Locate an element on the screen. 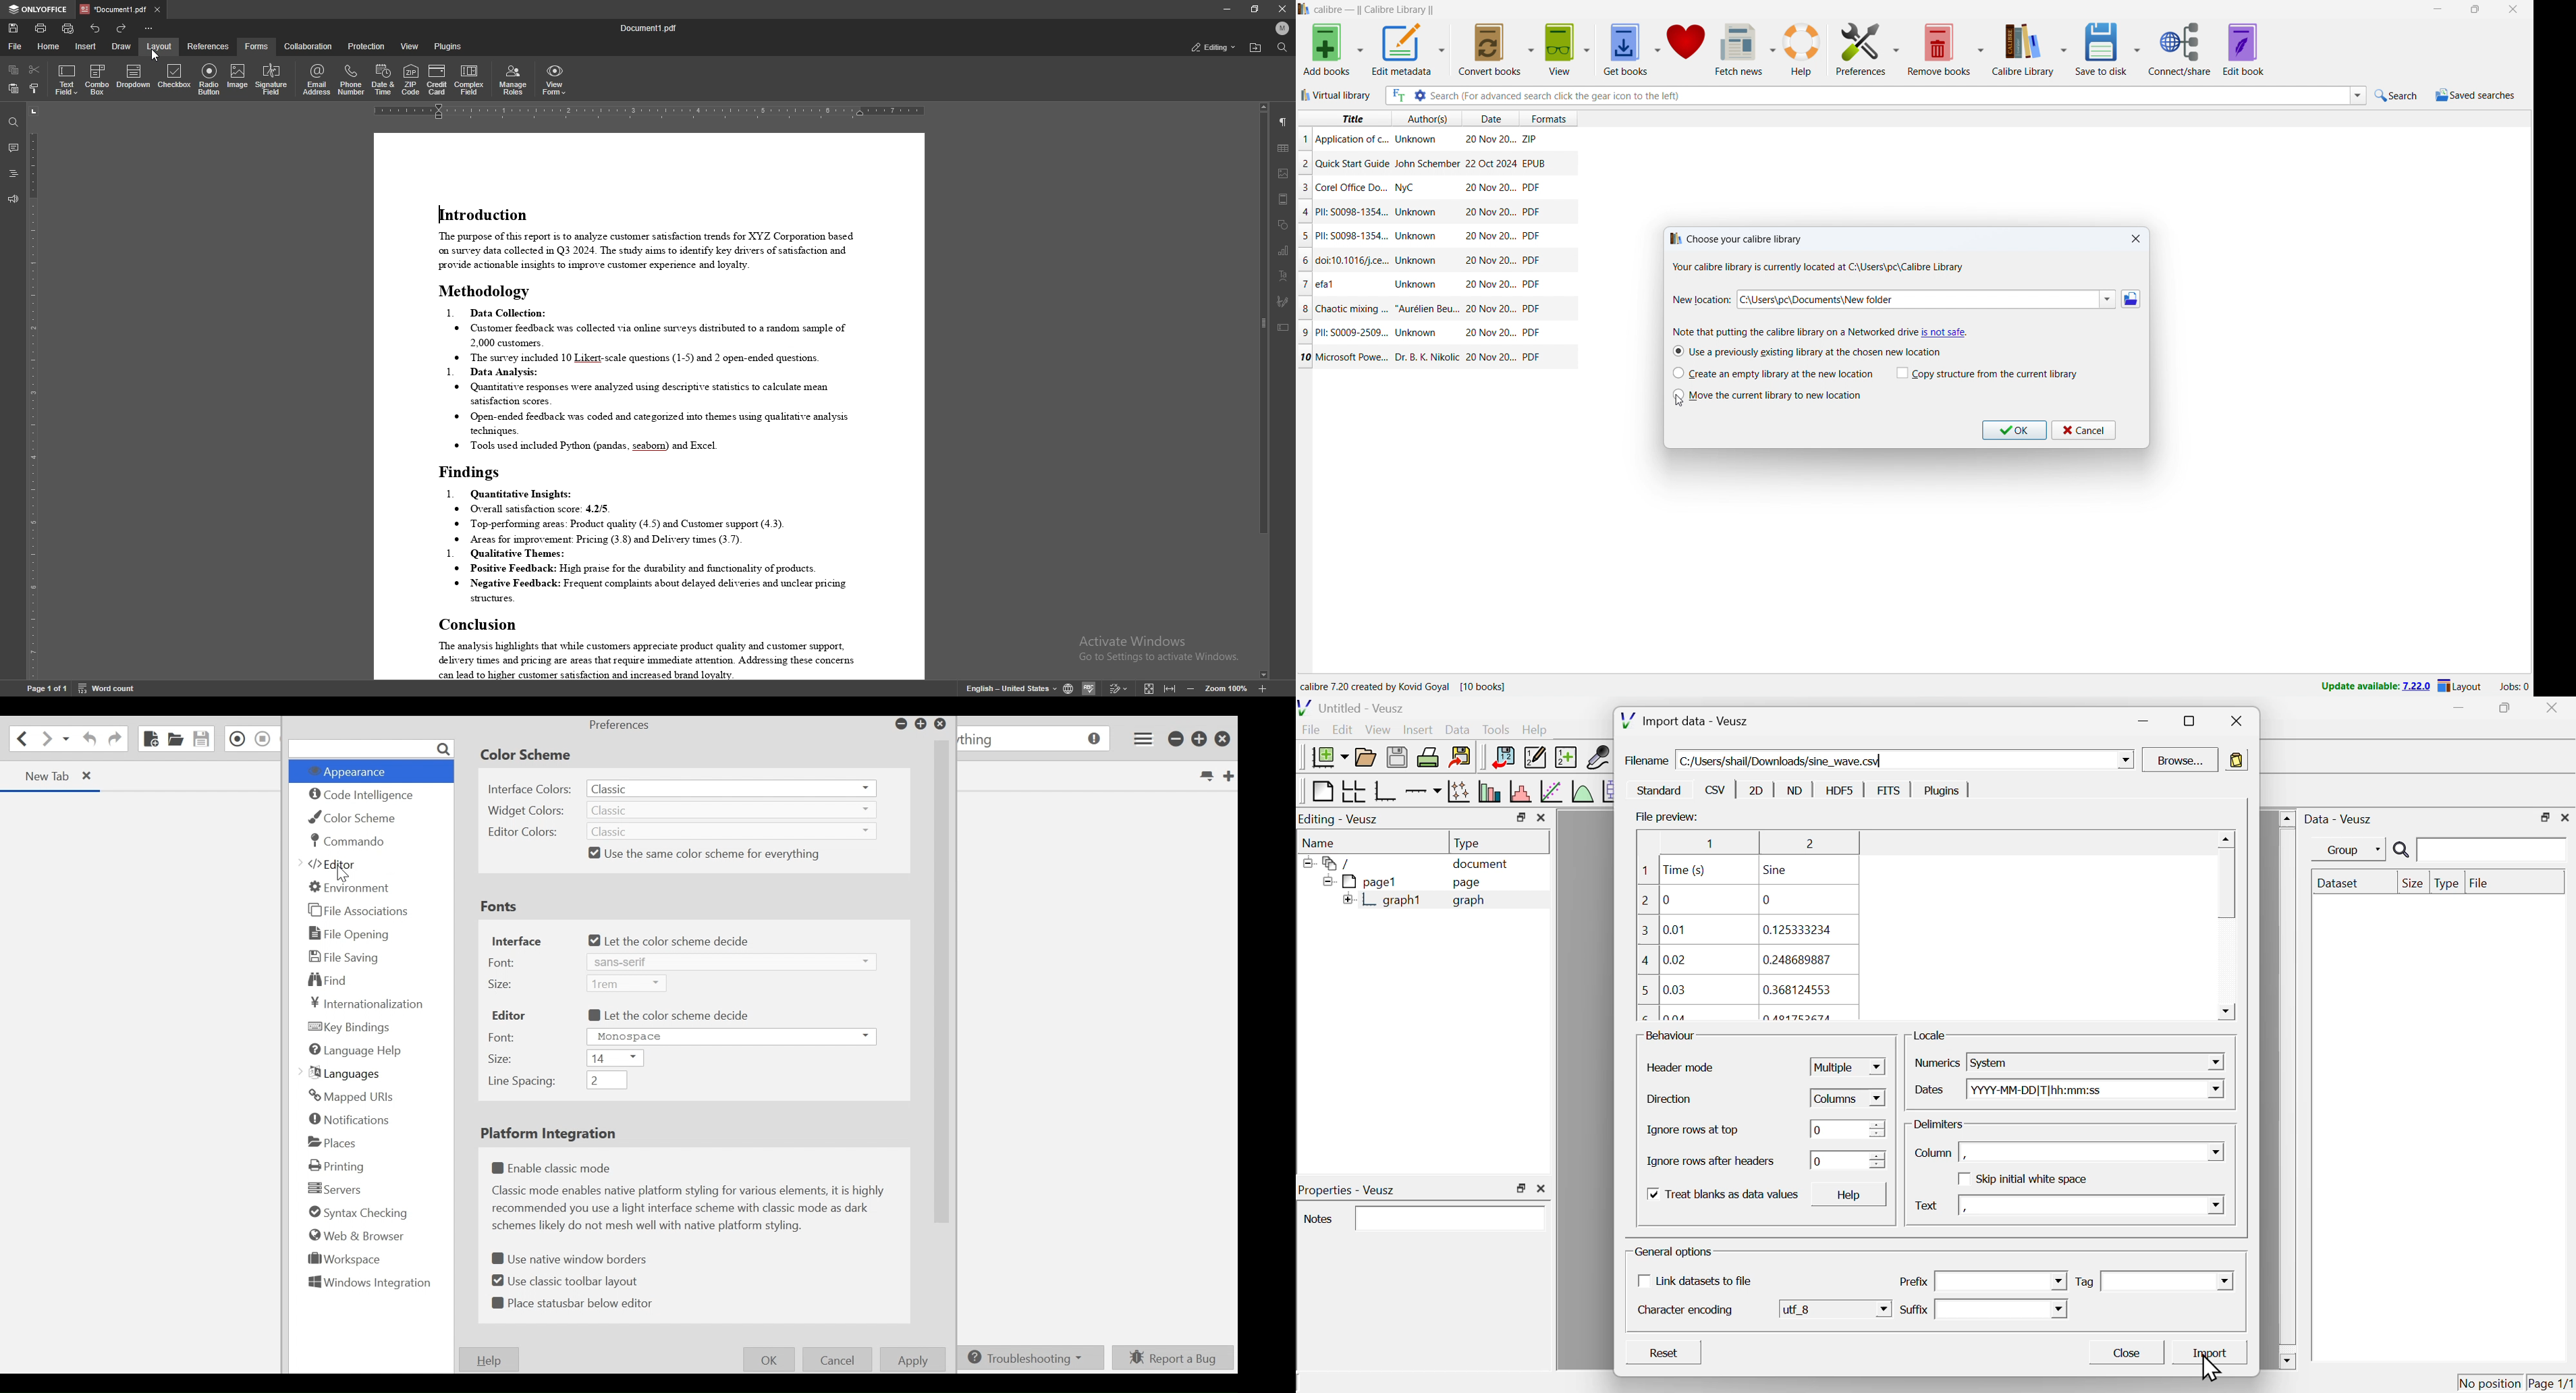  horizontal scale is located at coordinates (653, 111).